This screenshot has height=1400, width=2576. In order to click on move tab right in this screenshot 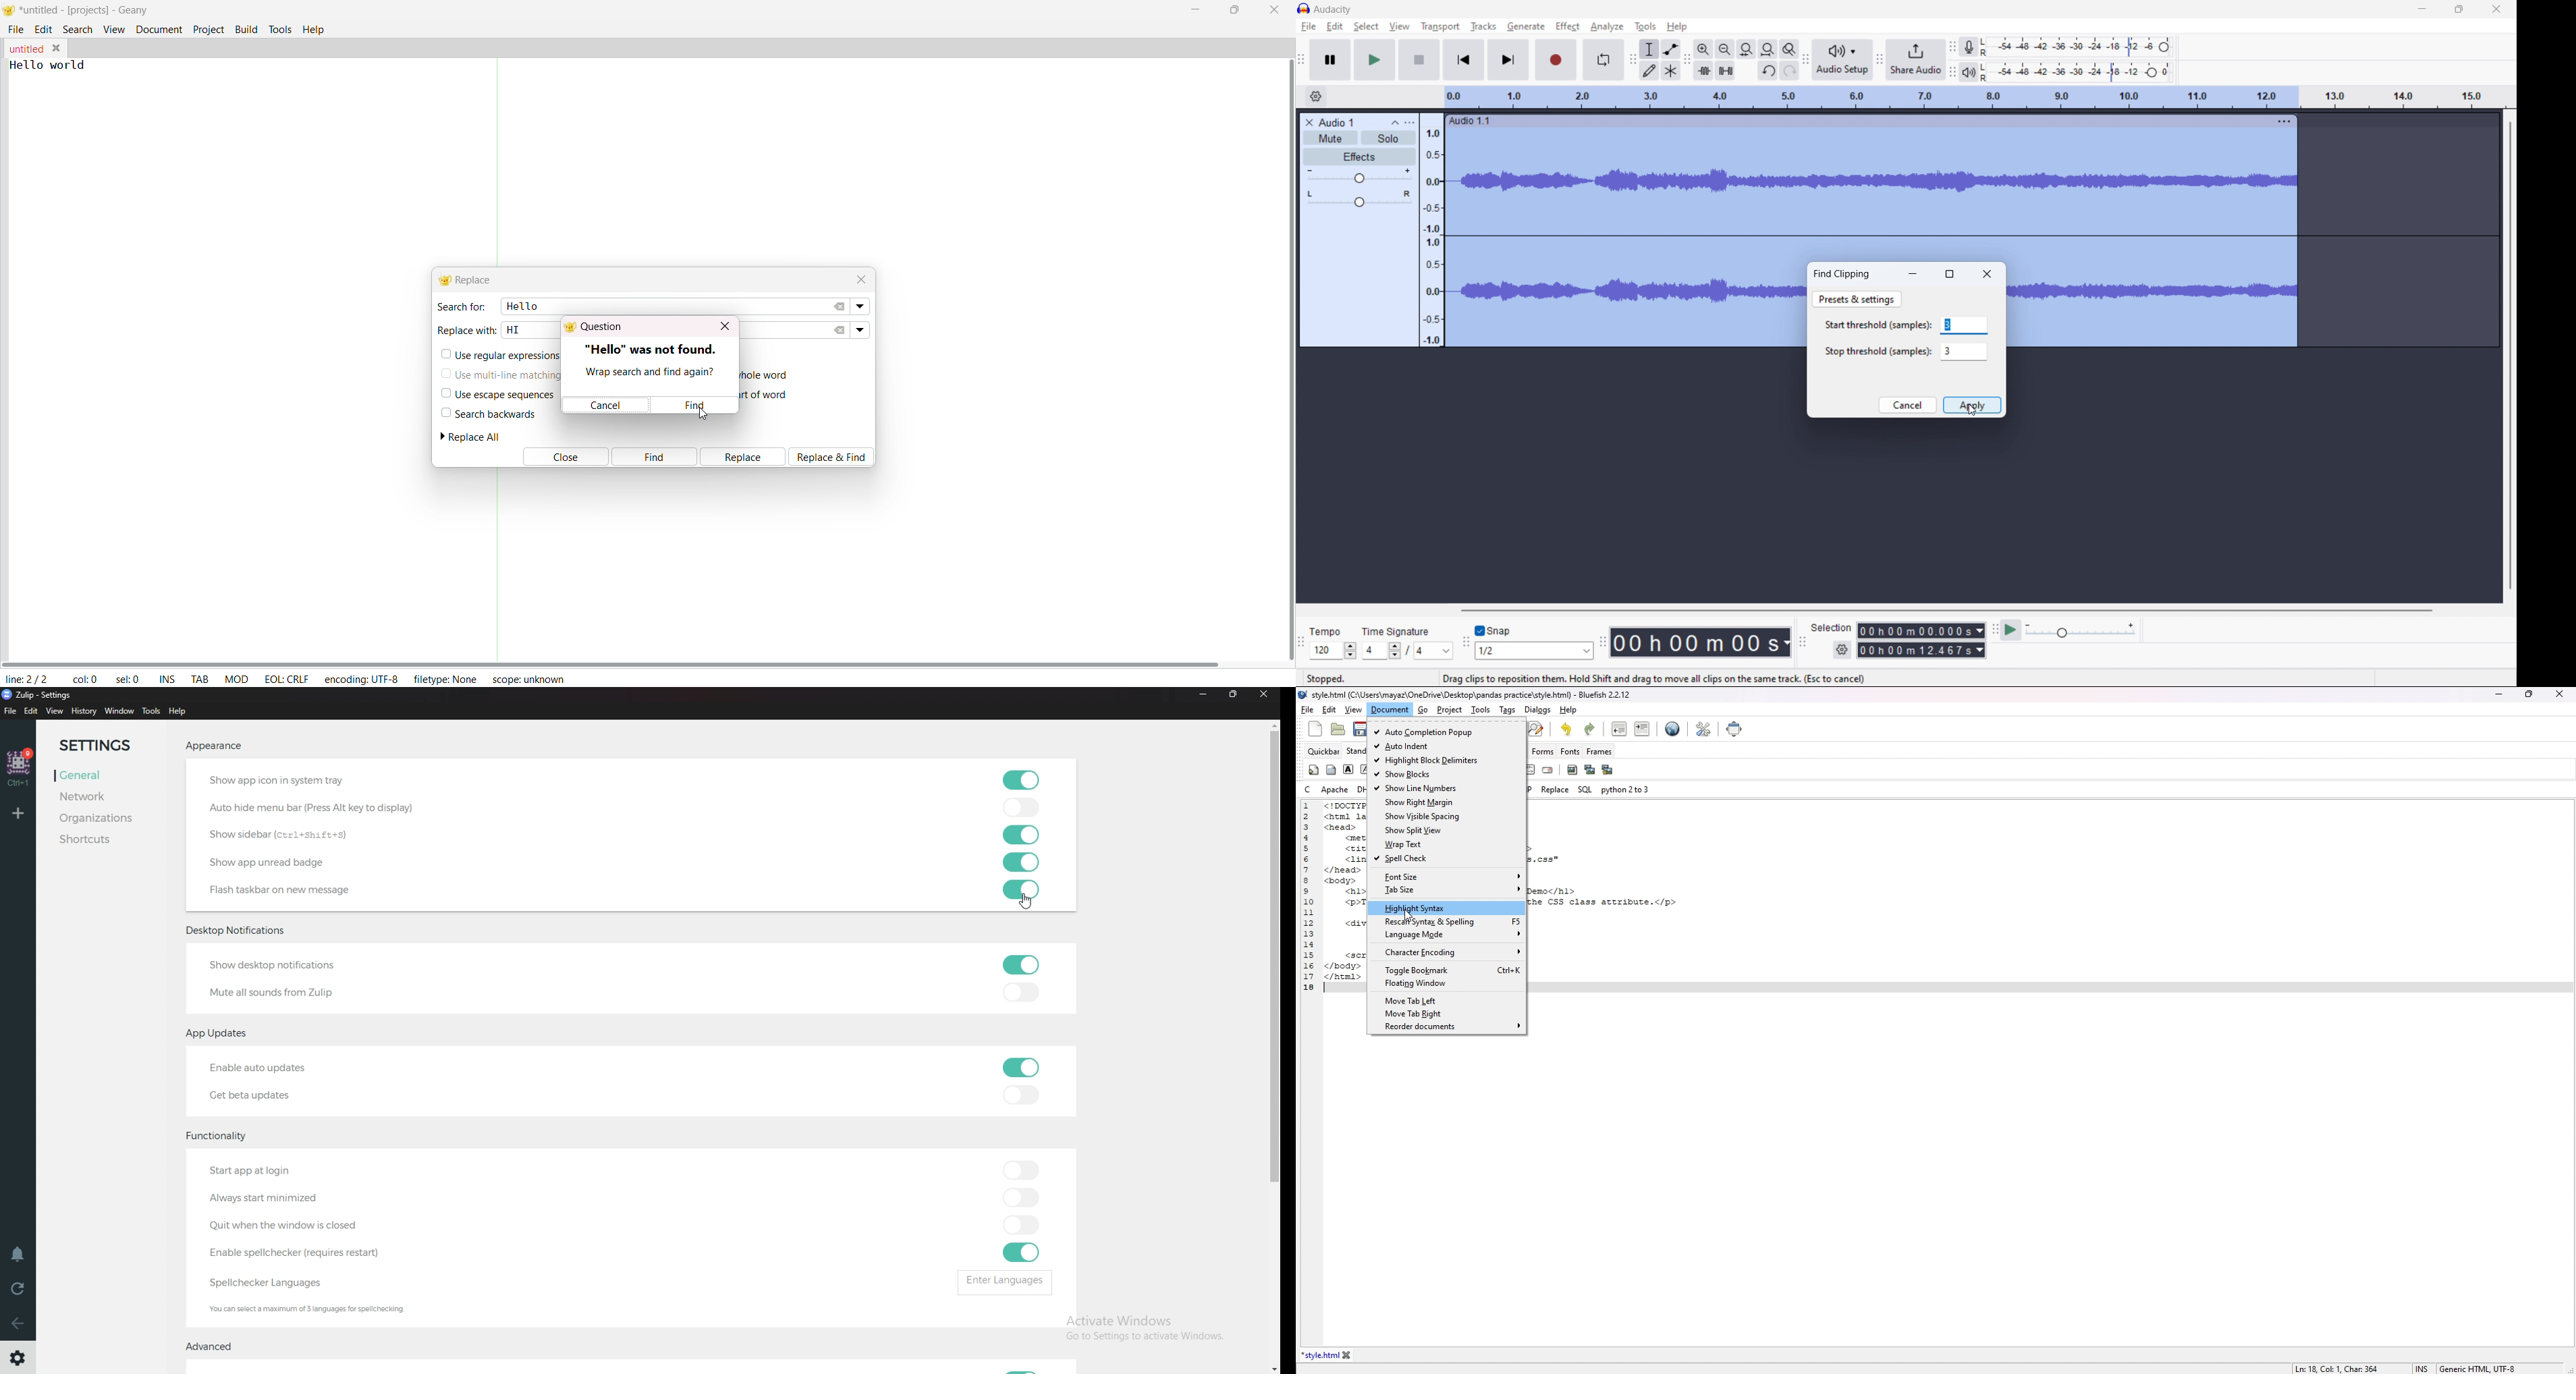, I will do `click(1446, 1014)`.